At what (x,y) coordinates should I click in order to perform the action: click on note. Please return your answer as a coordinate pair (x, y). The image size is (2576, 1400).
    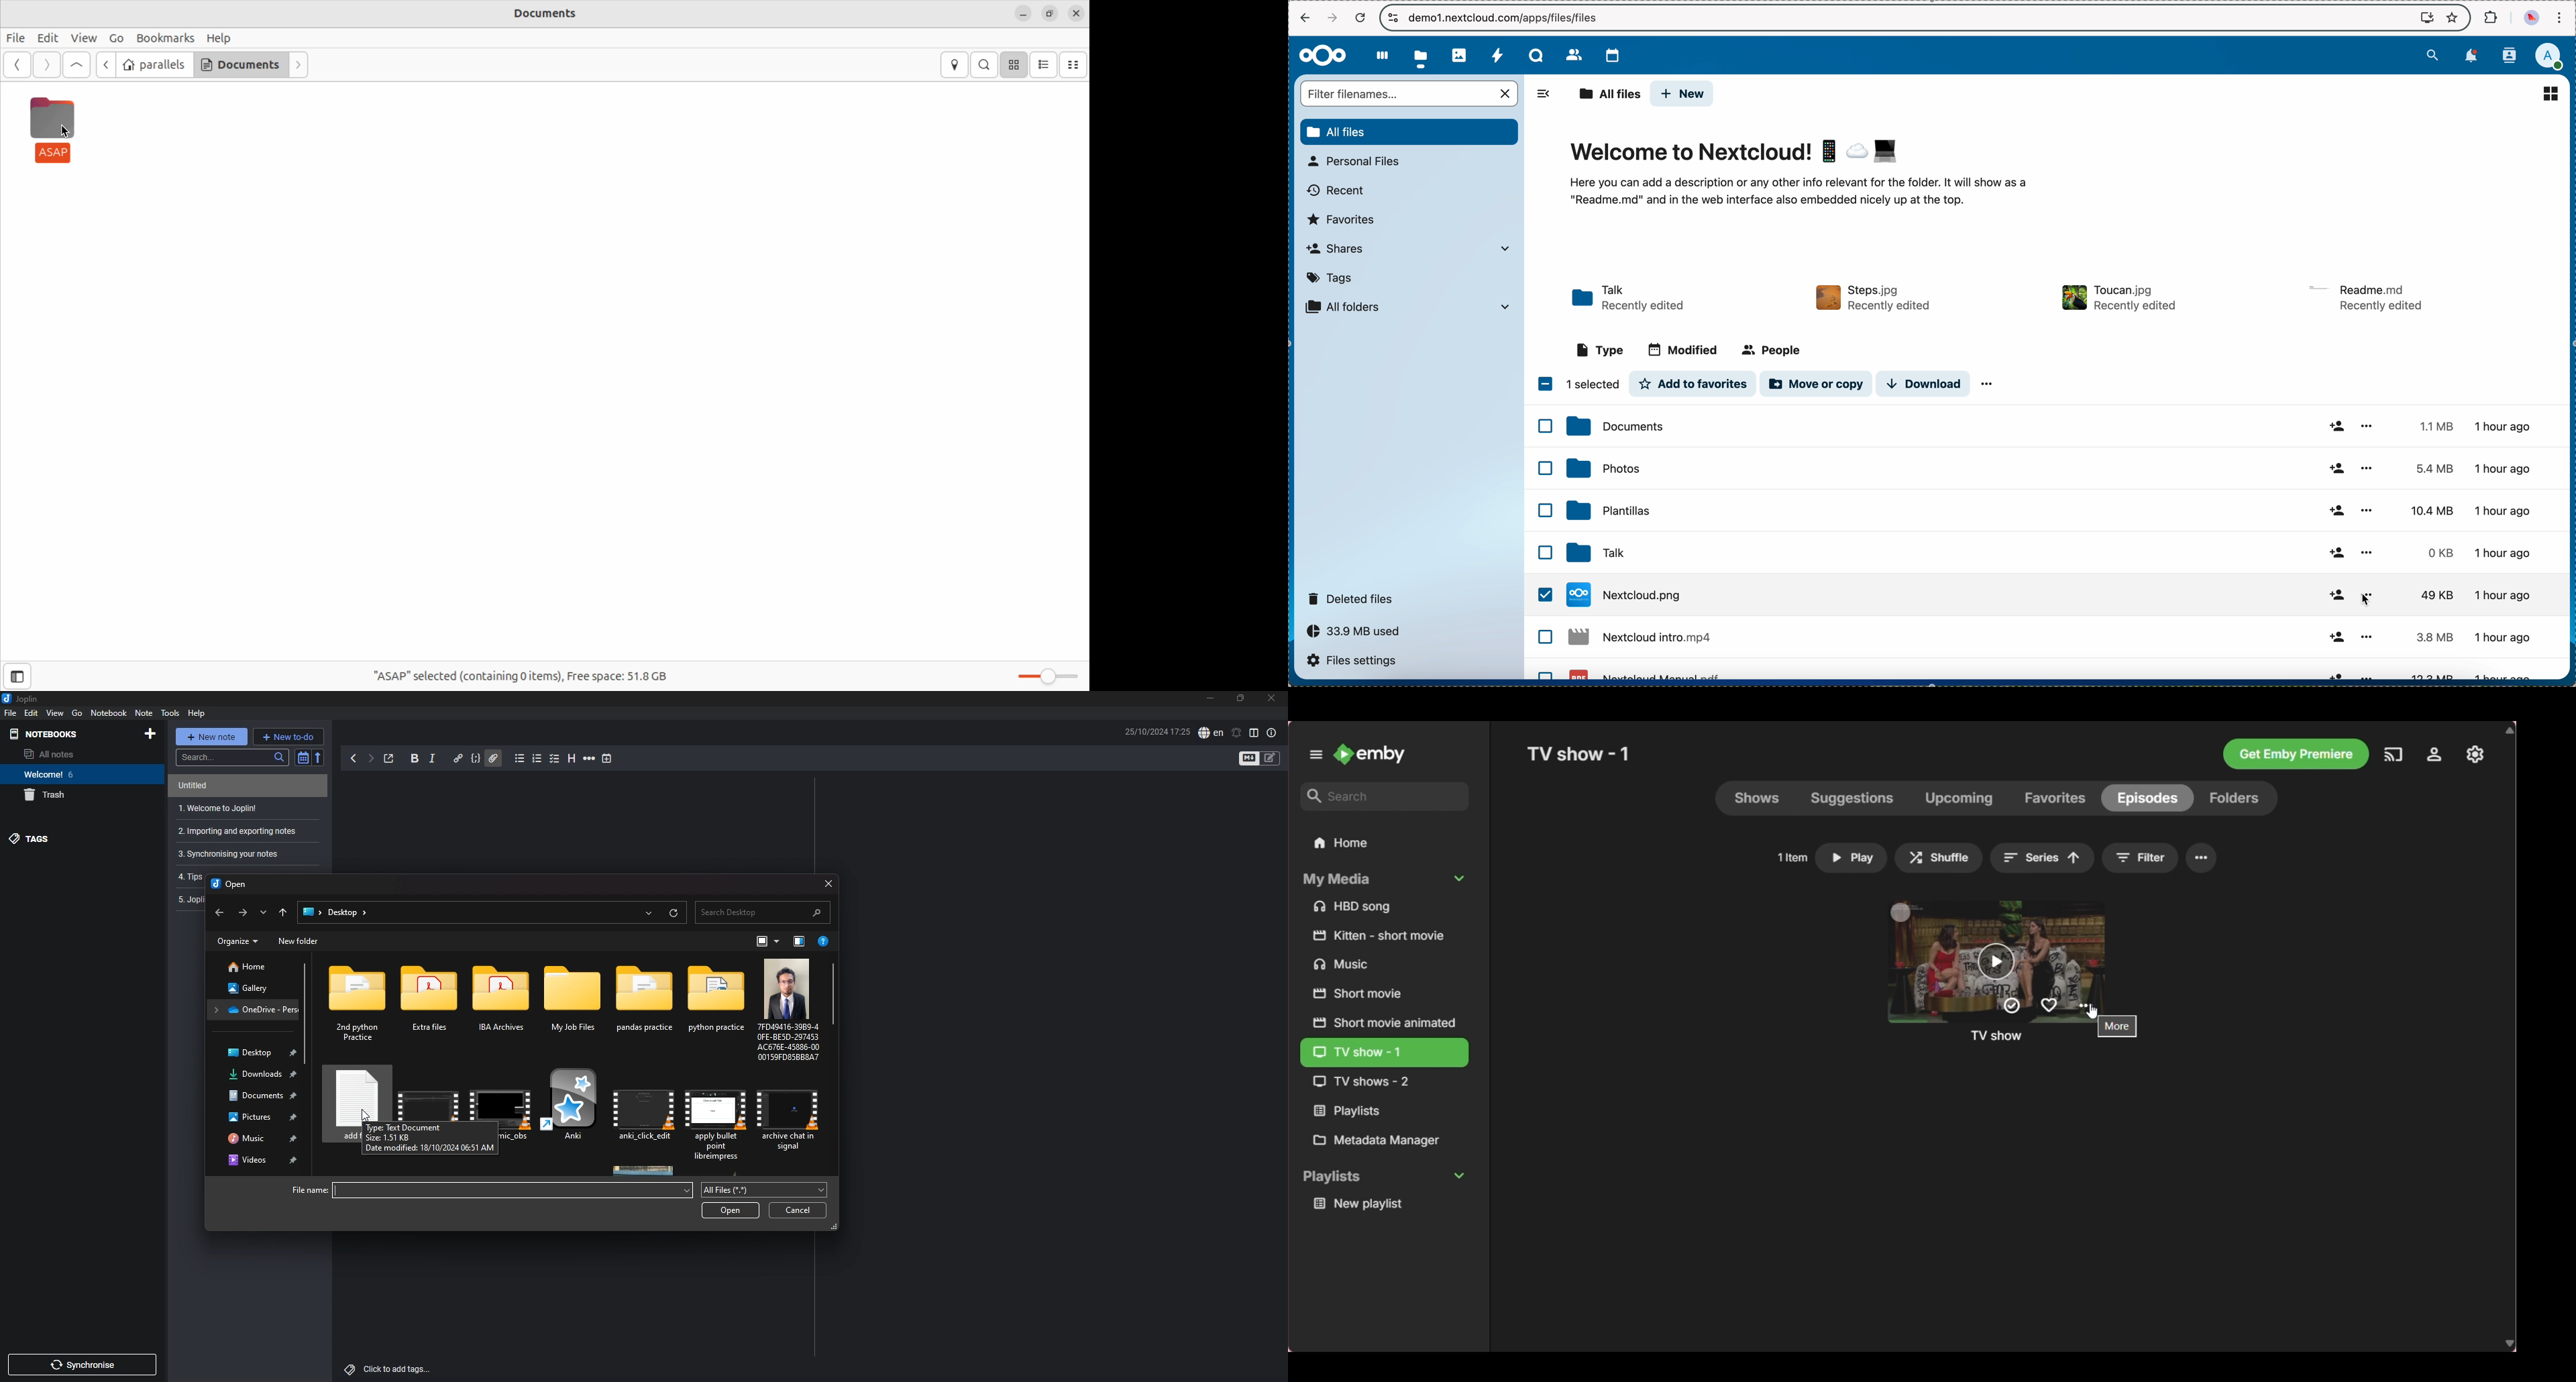
    Looking at the image, I should click on (242, 786).